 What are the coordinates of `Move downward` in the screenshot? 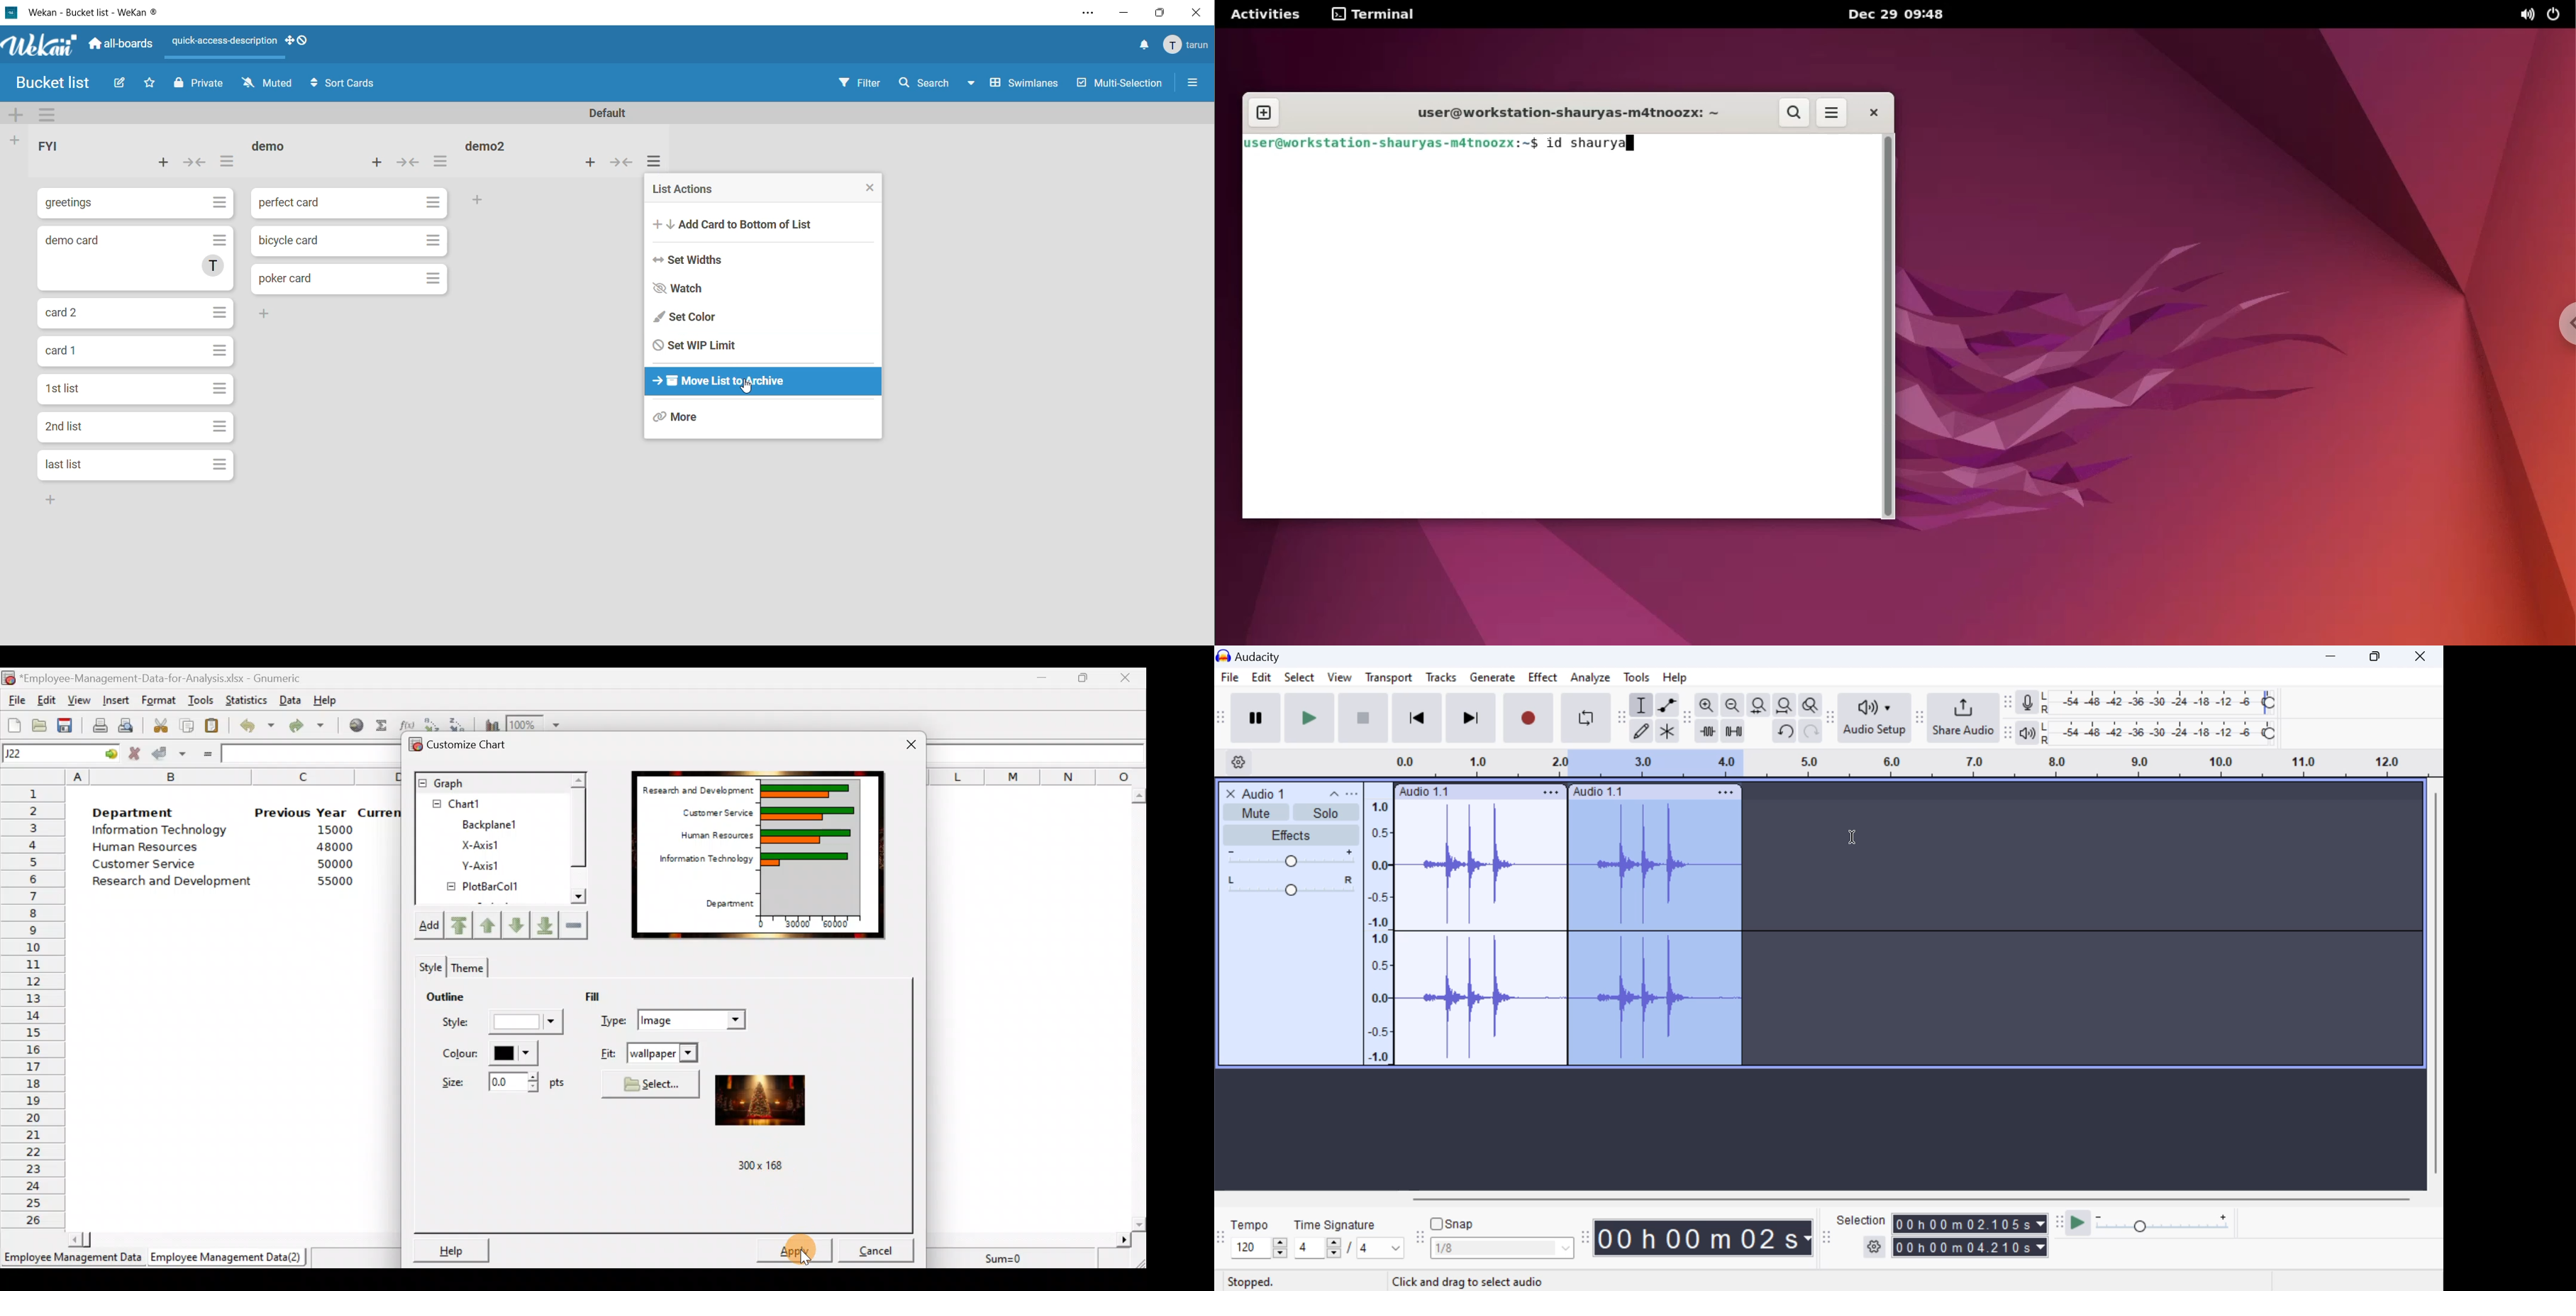 It's located at (542, 923).